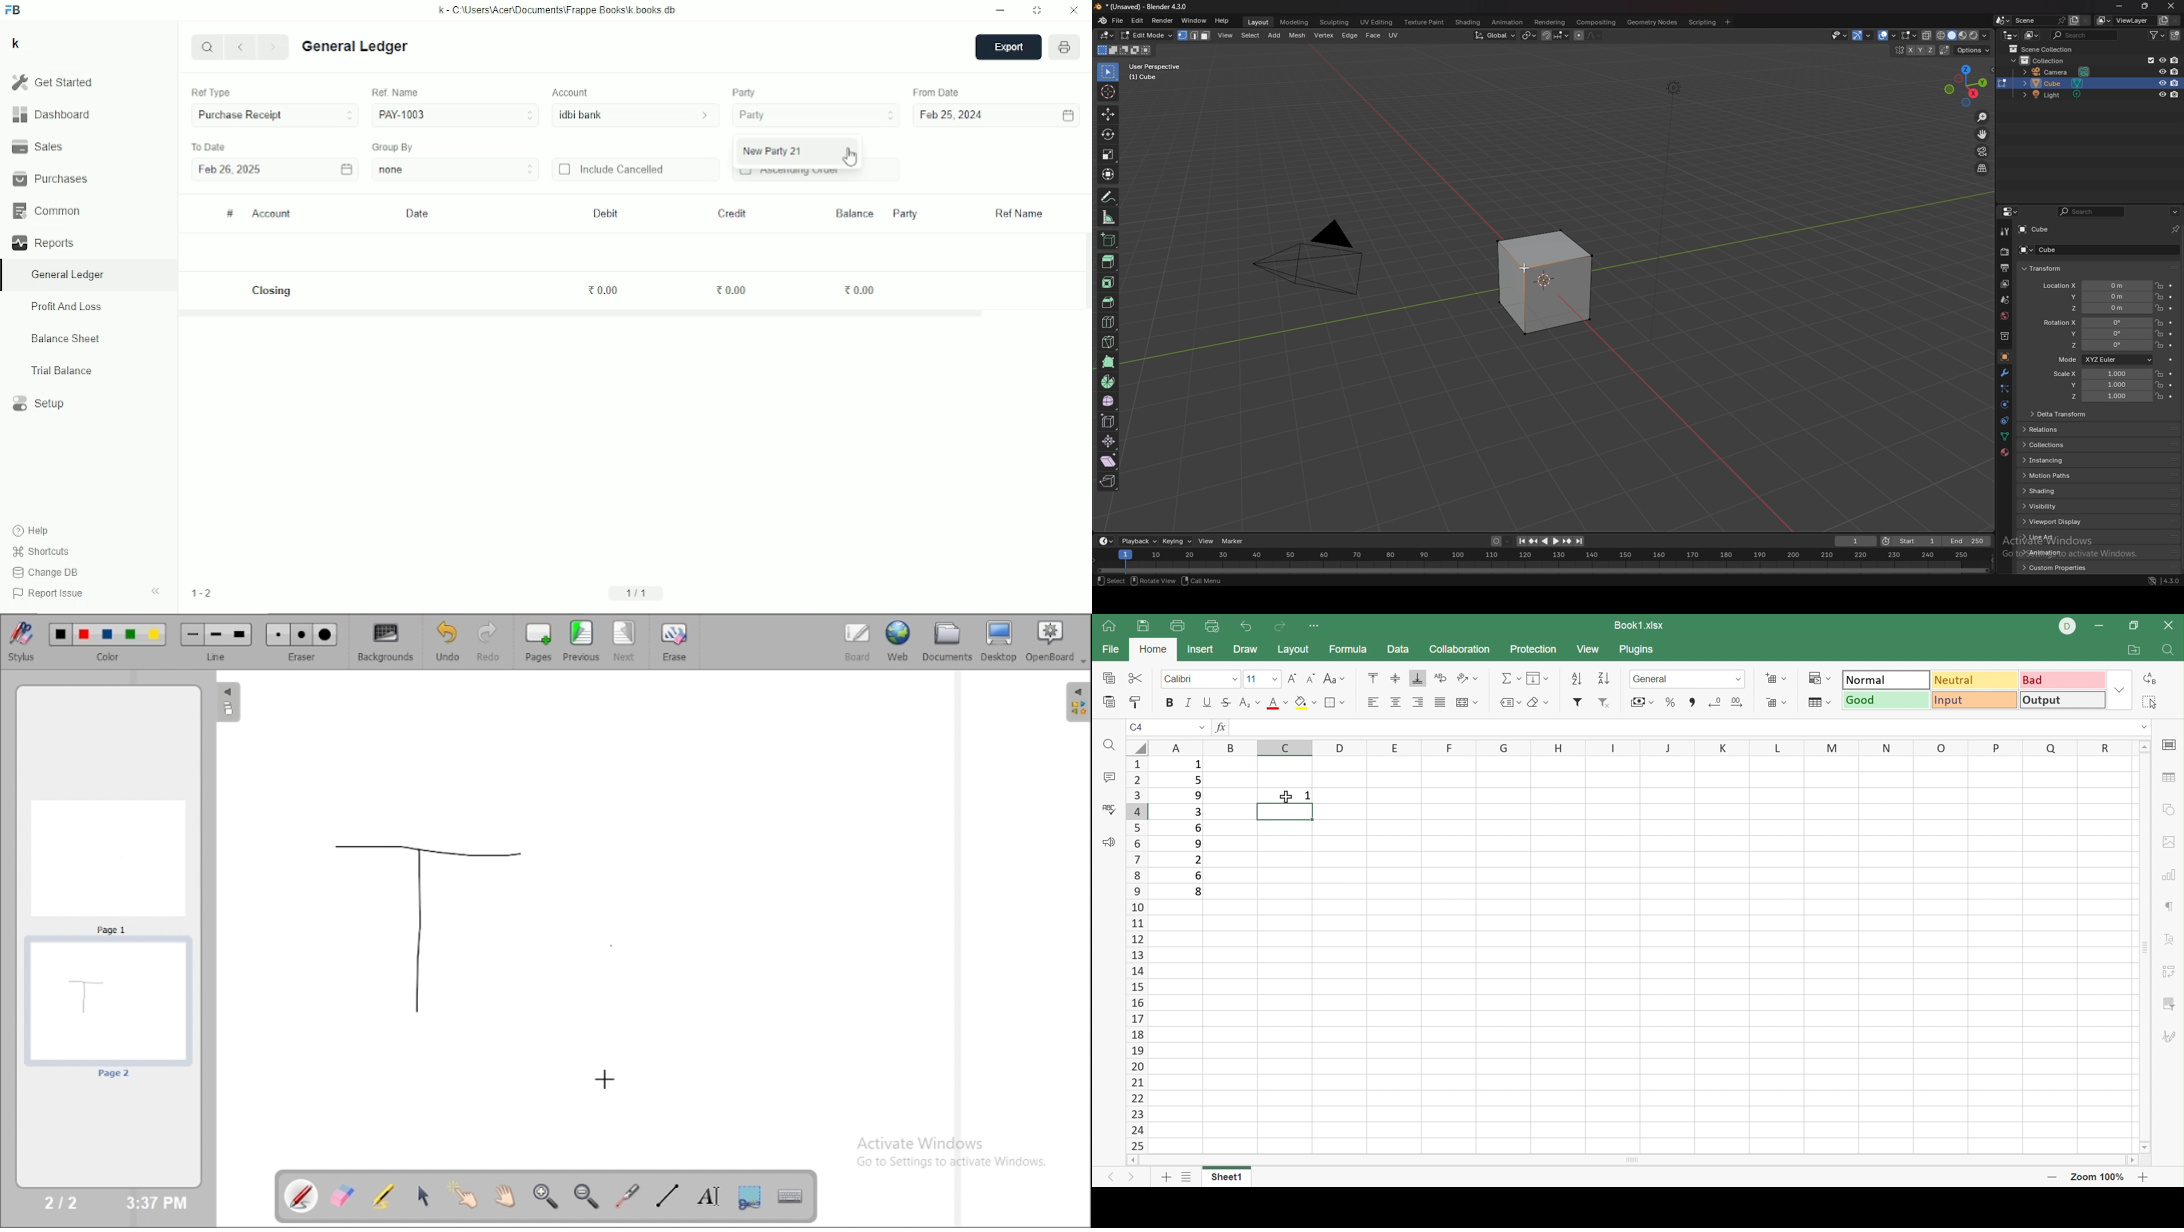  Describe the element at coordinates (2134, 650) in the screenshot. I see `Open file location` at that location.